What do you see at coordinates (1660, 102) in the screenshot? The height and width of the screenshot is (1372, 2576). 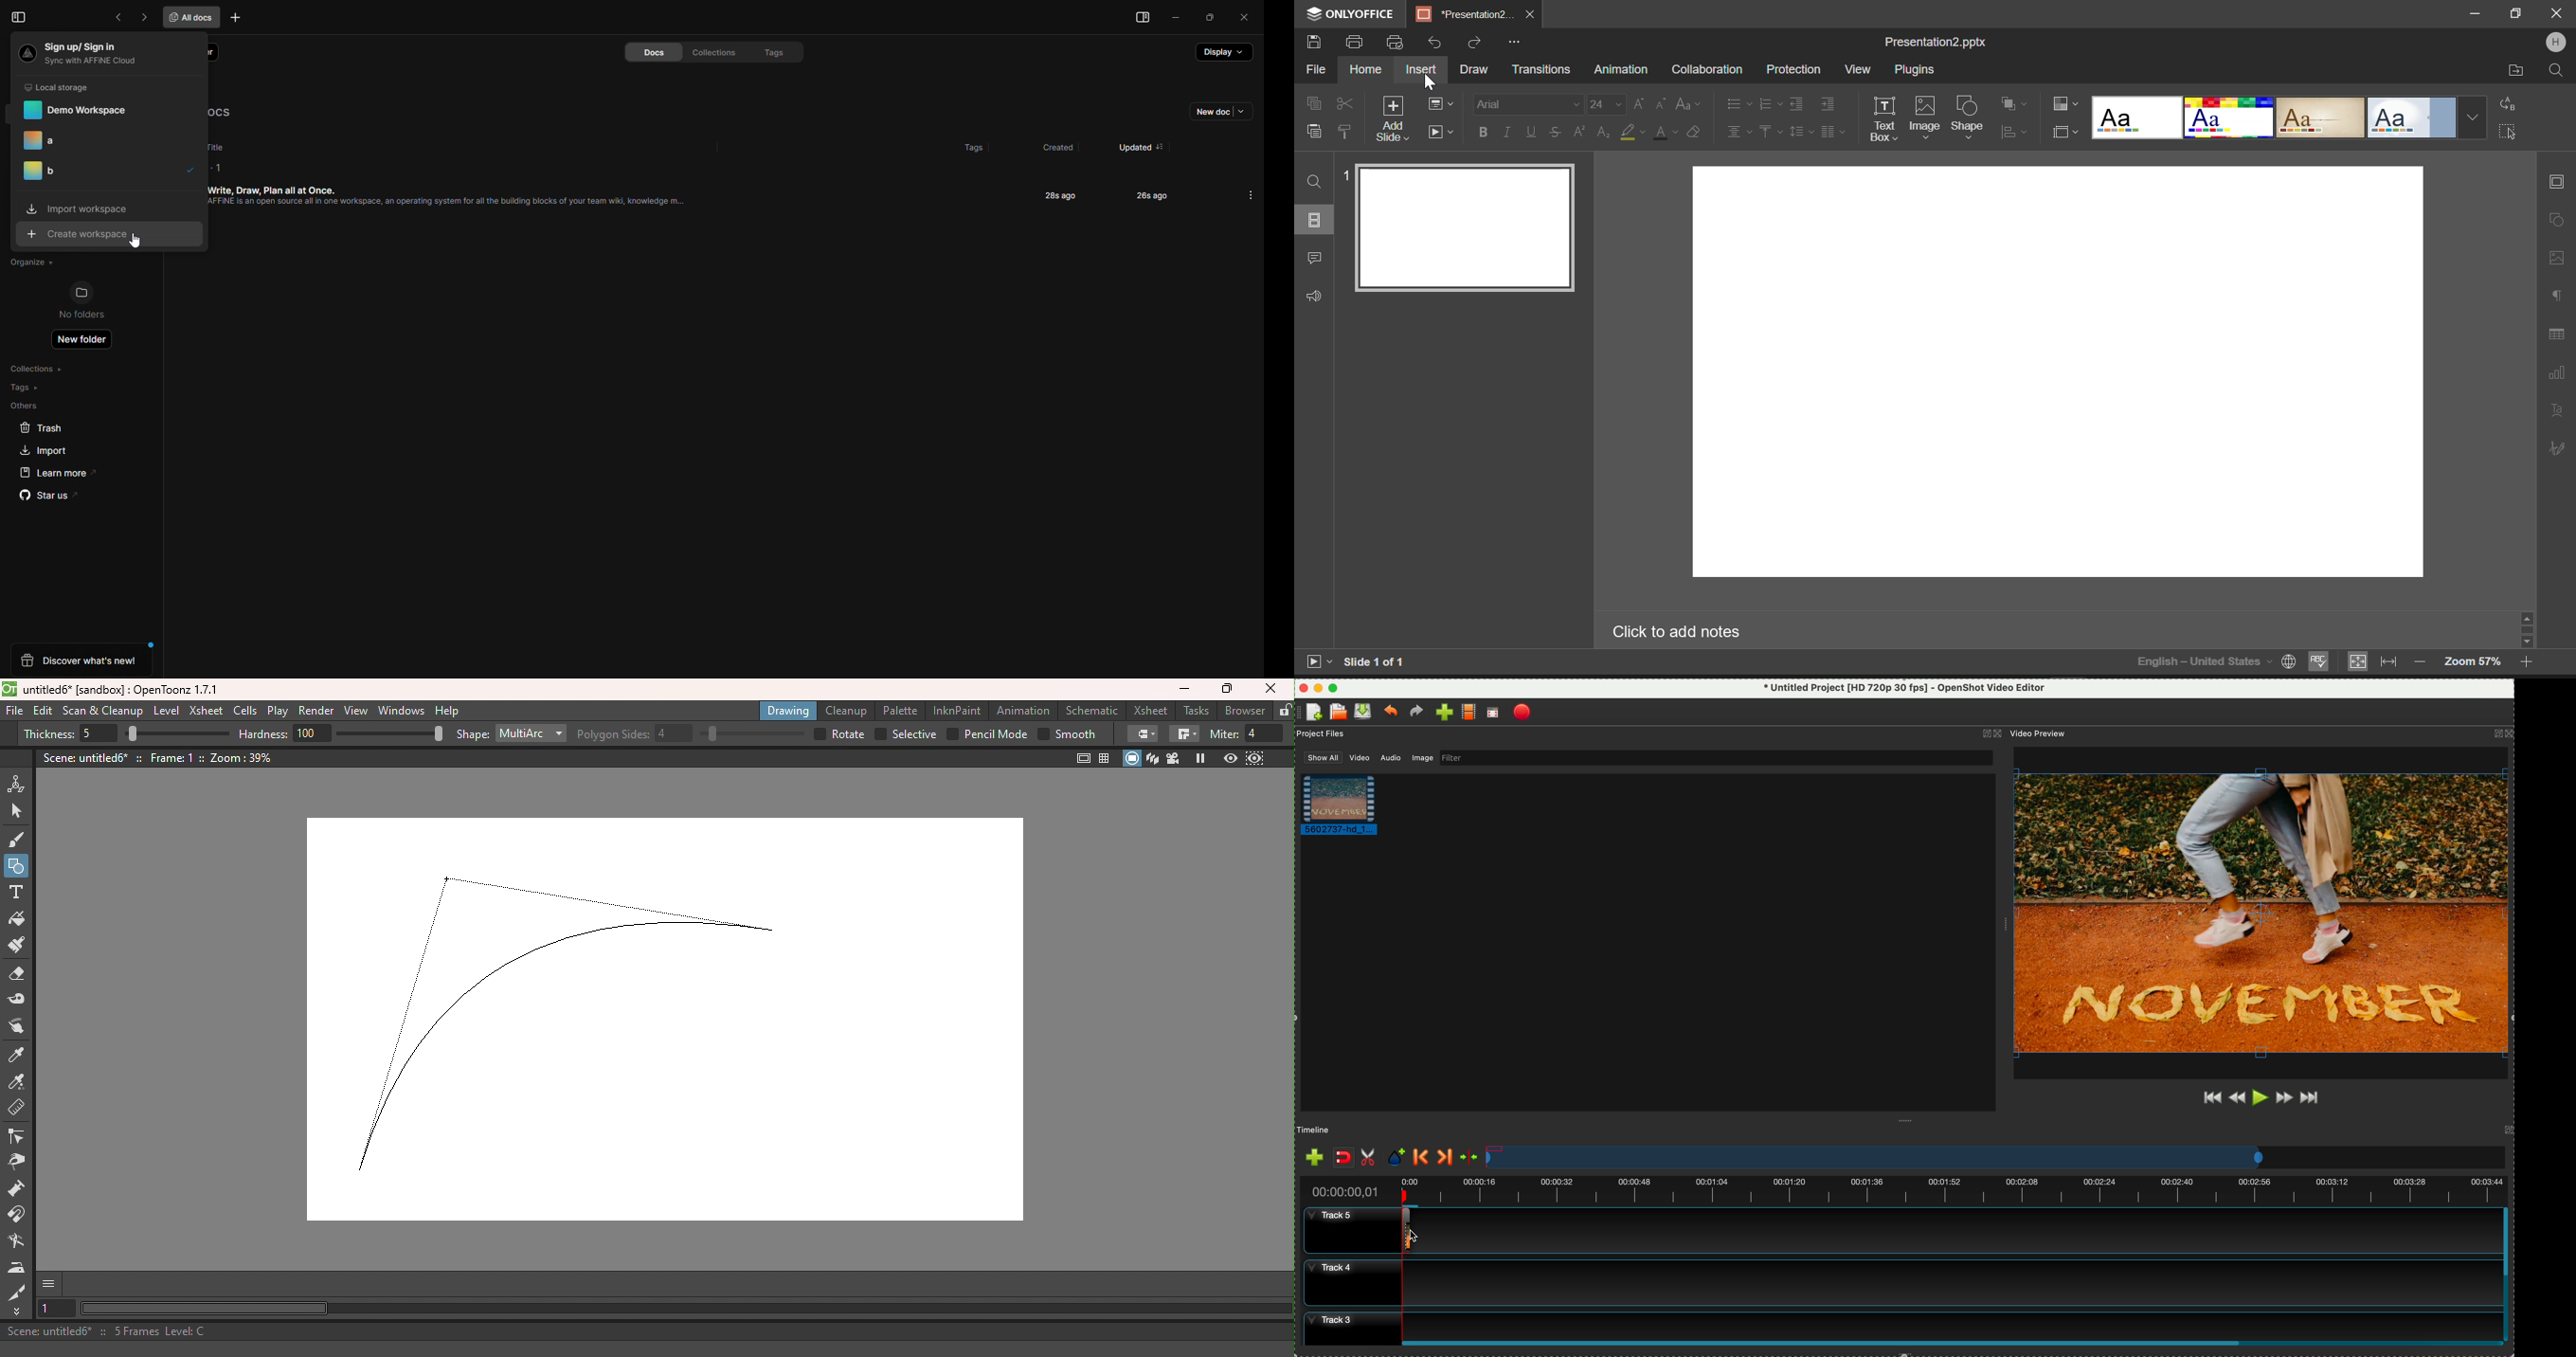 I see `Decrease Font Size` at bounding box center [1660, 102].